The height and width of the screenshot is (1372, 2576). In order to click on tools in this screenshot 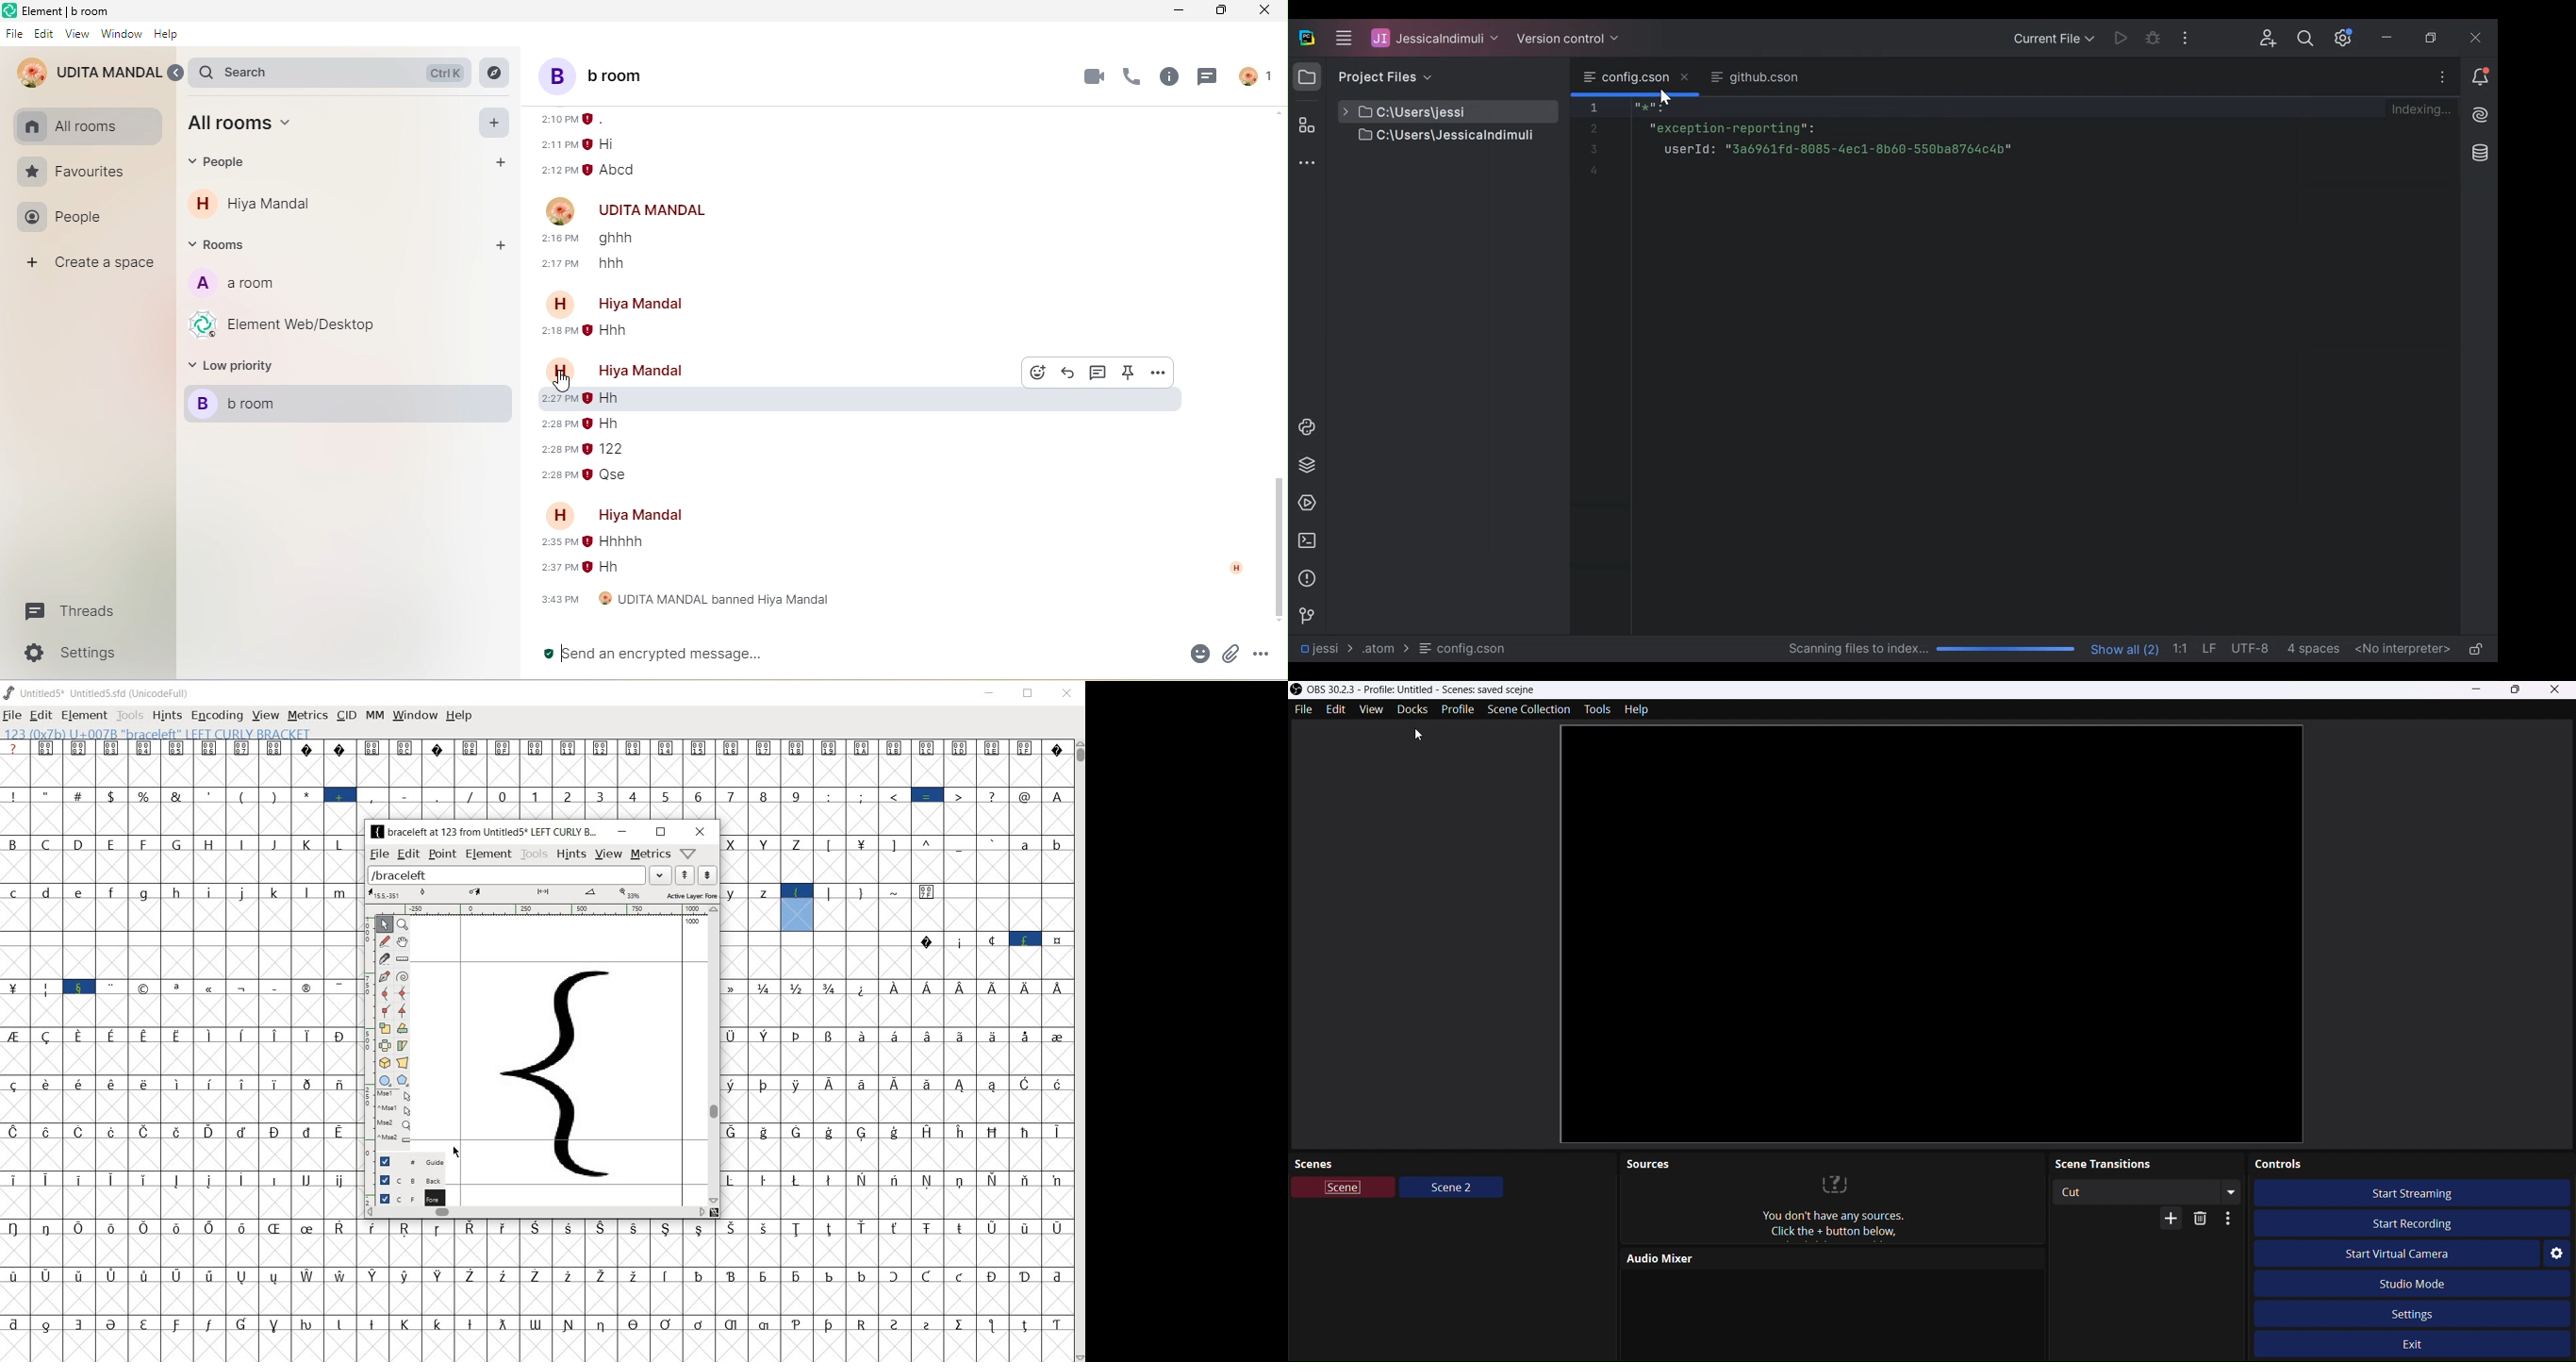, I will do `click(130, 716)`.